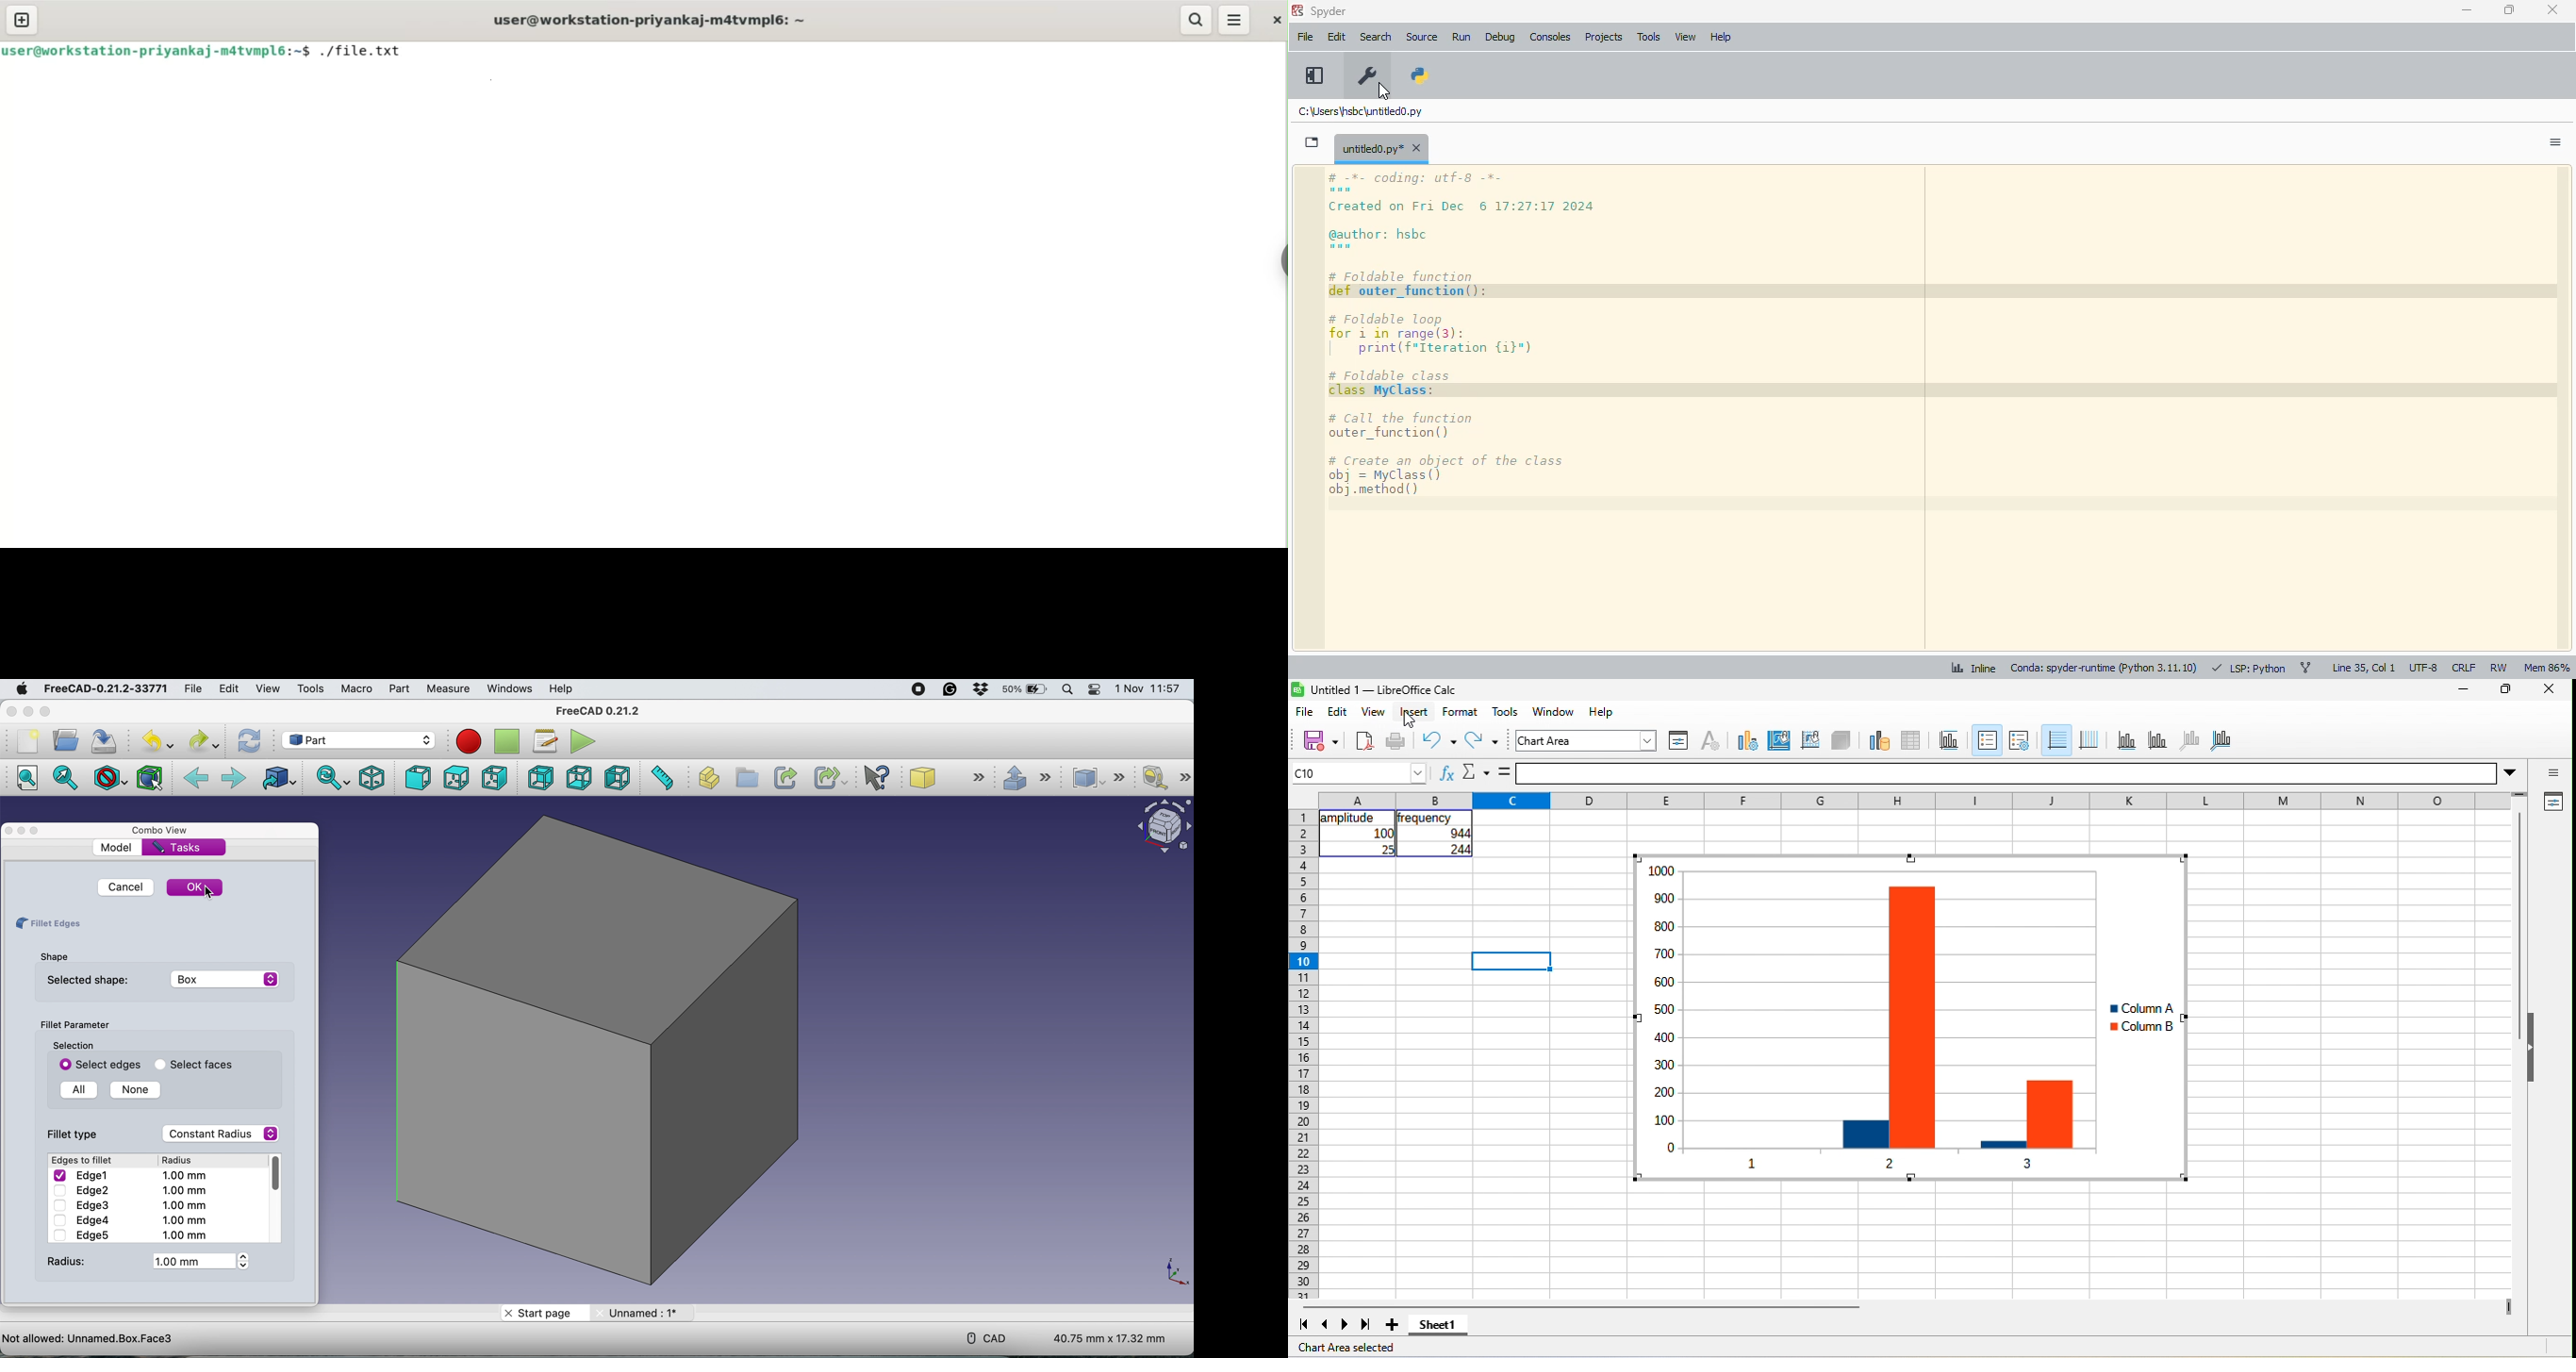 Image resolution: width=2576 pixels, height=1372 pixels. Describe the element at coordinates (1475, 774) in the screenshot. I see `select function` at that location.